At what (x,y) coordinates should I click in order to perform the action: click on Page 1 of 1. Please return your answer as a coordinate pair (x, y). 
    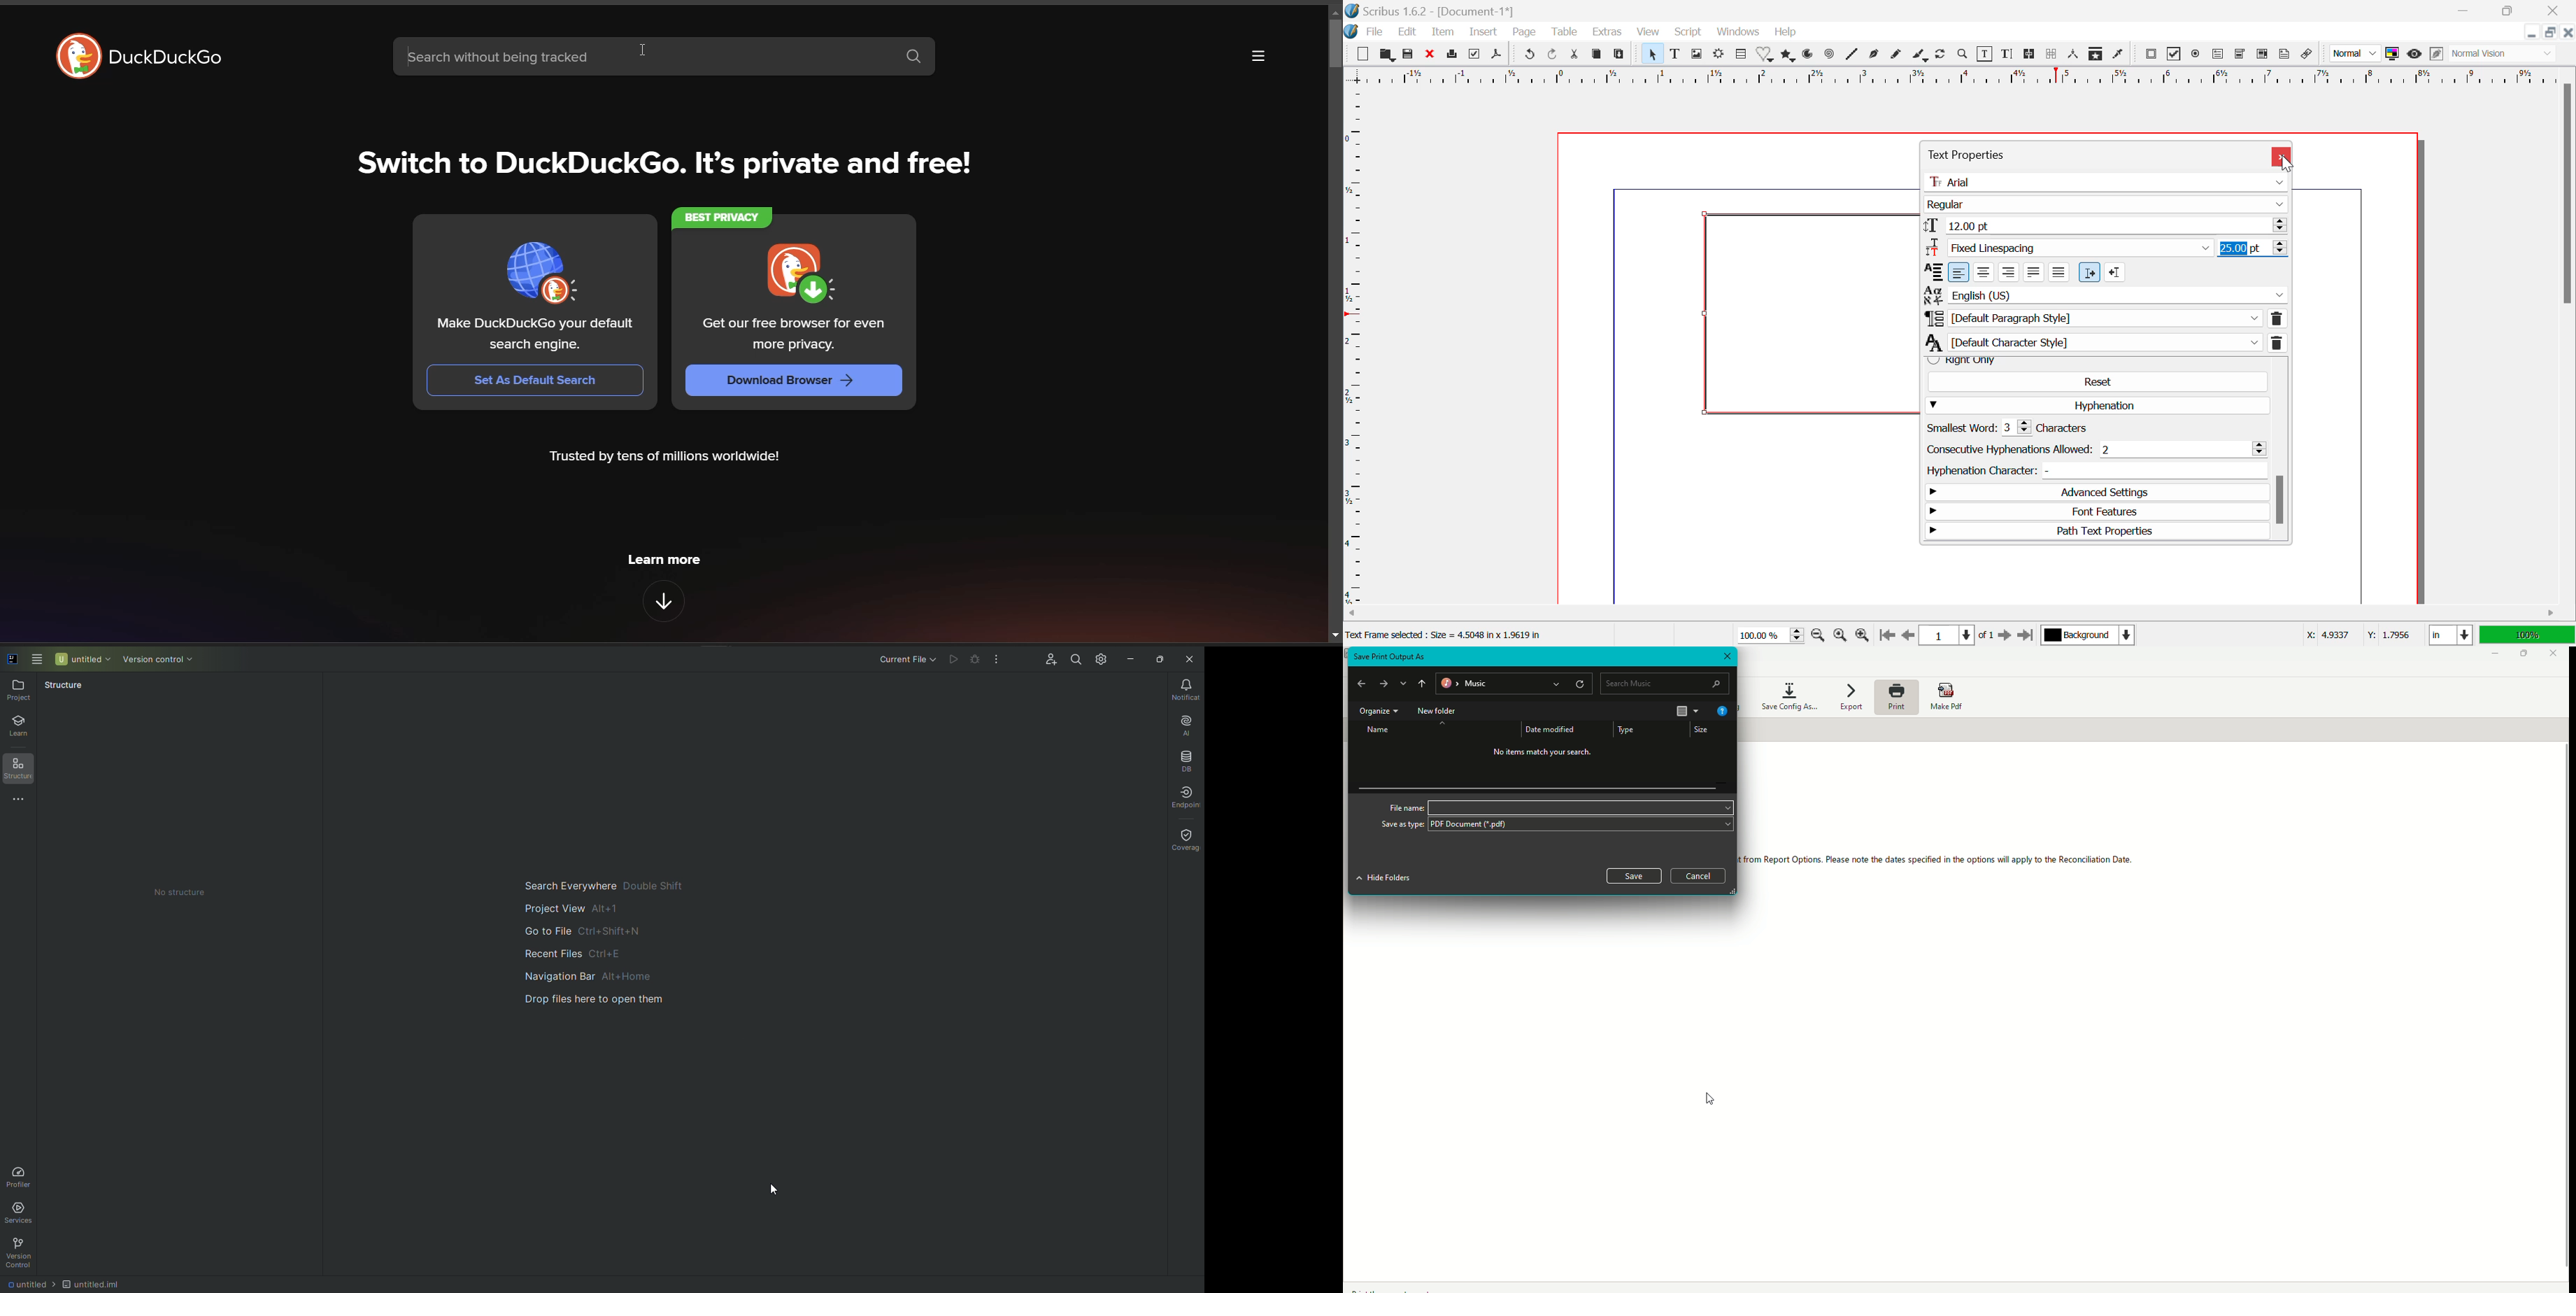
    Looking at the image, I should click on (1956, 634).